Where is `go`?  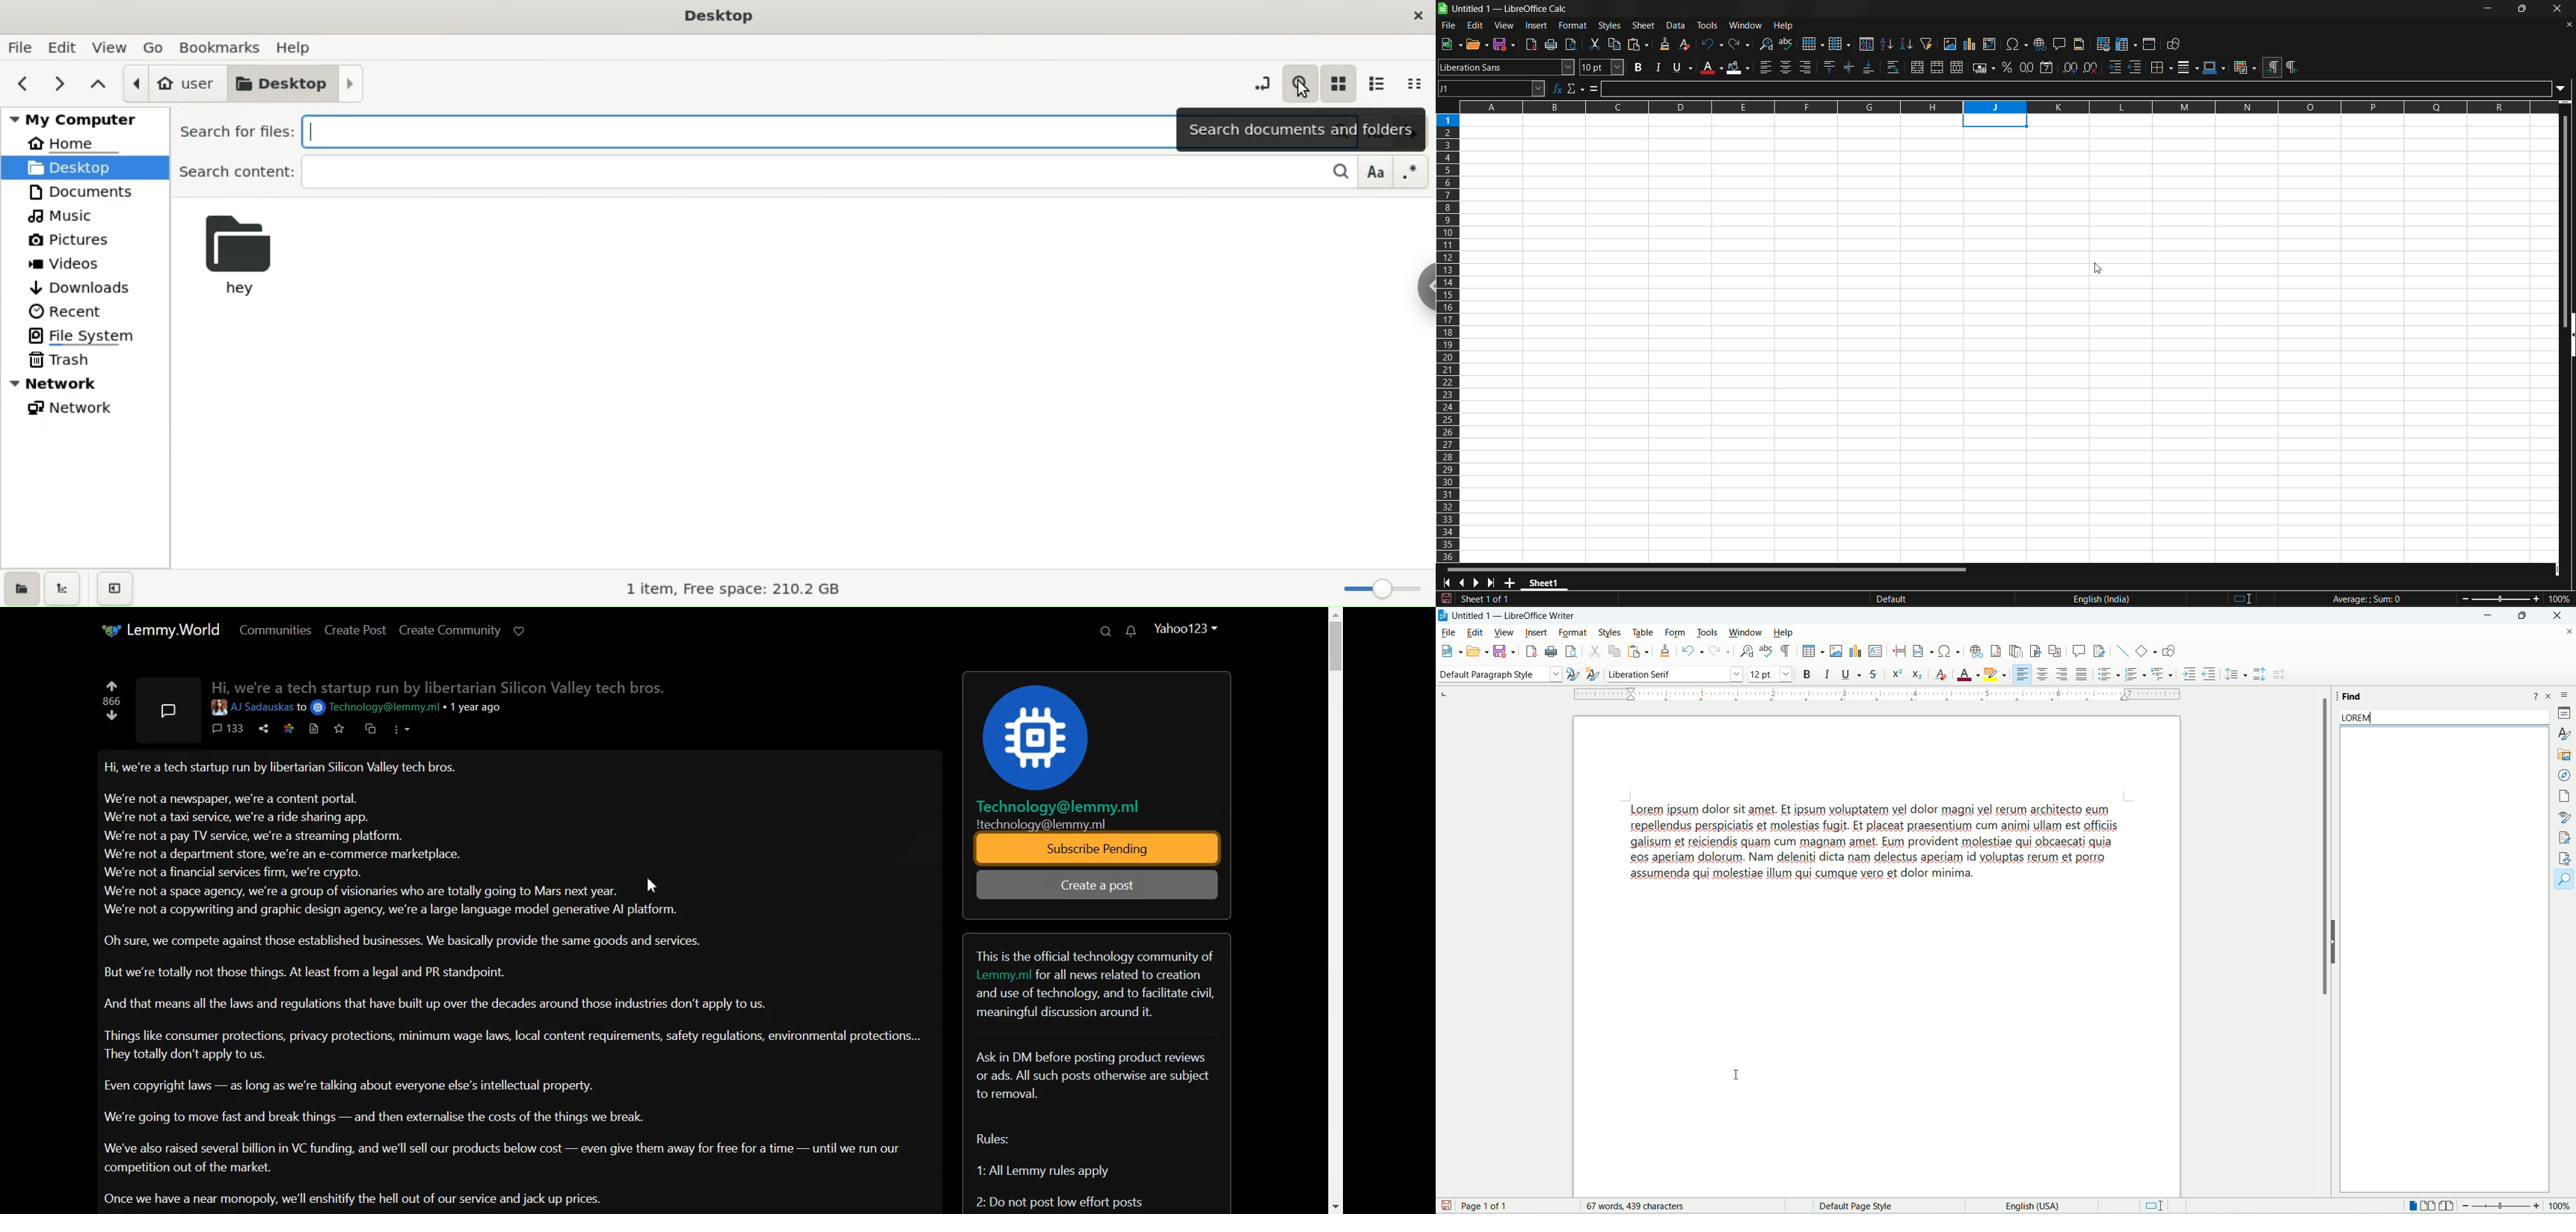
go is located at coordinates (153, 48).